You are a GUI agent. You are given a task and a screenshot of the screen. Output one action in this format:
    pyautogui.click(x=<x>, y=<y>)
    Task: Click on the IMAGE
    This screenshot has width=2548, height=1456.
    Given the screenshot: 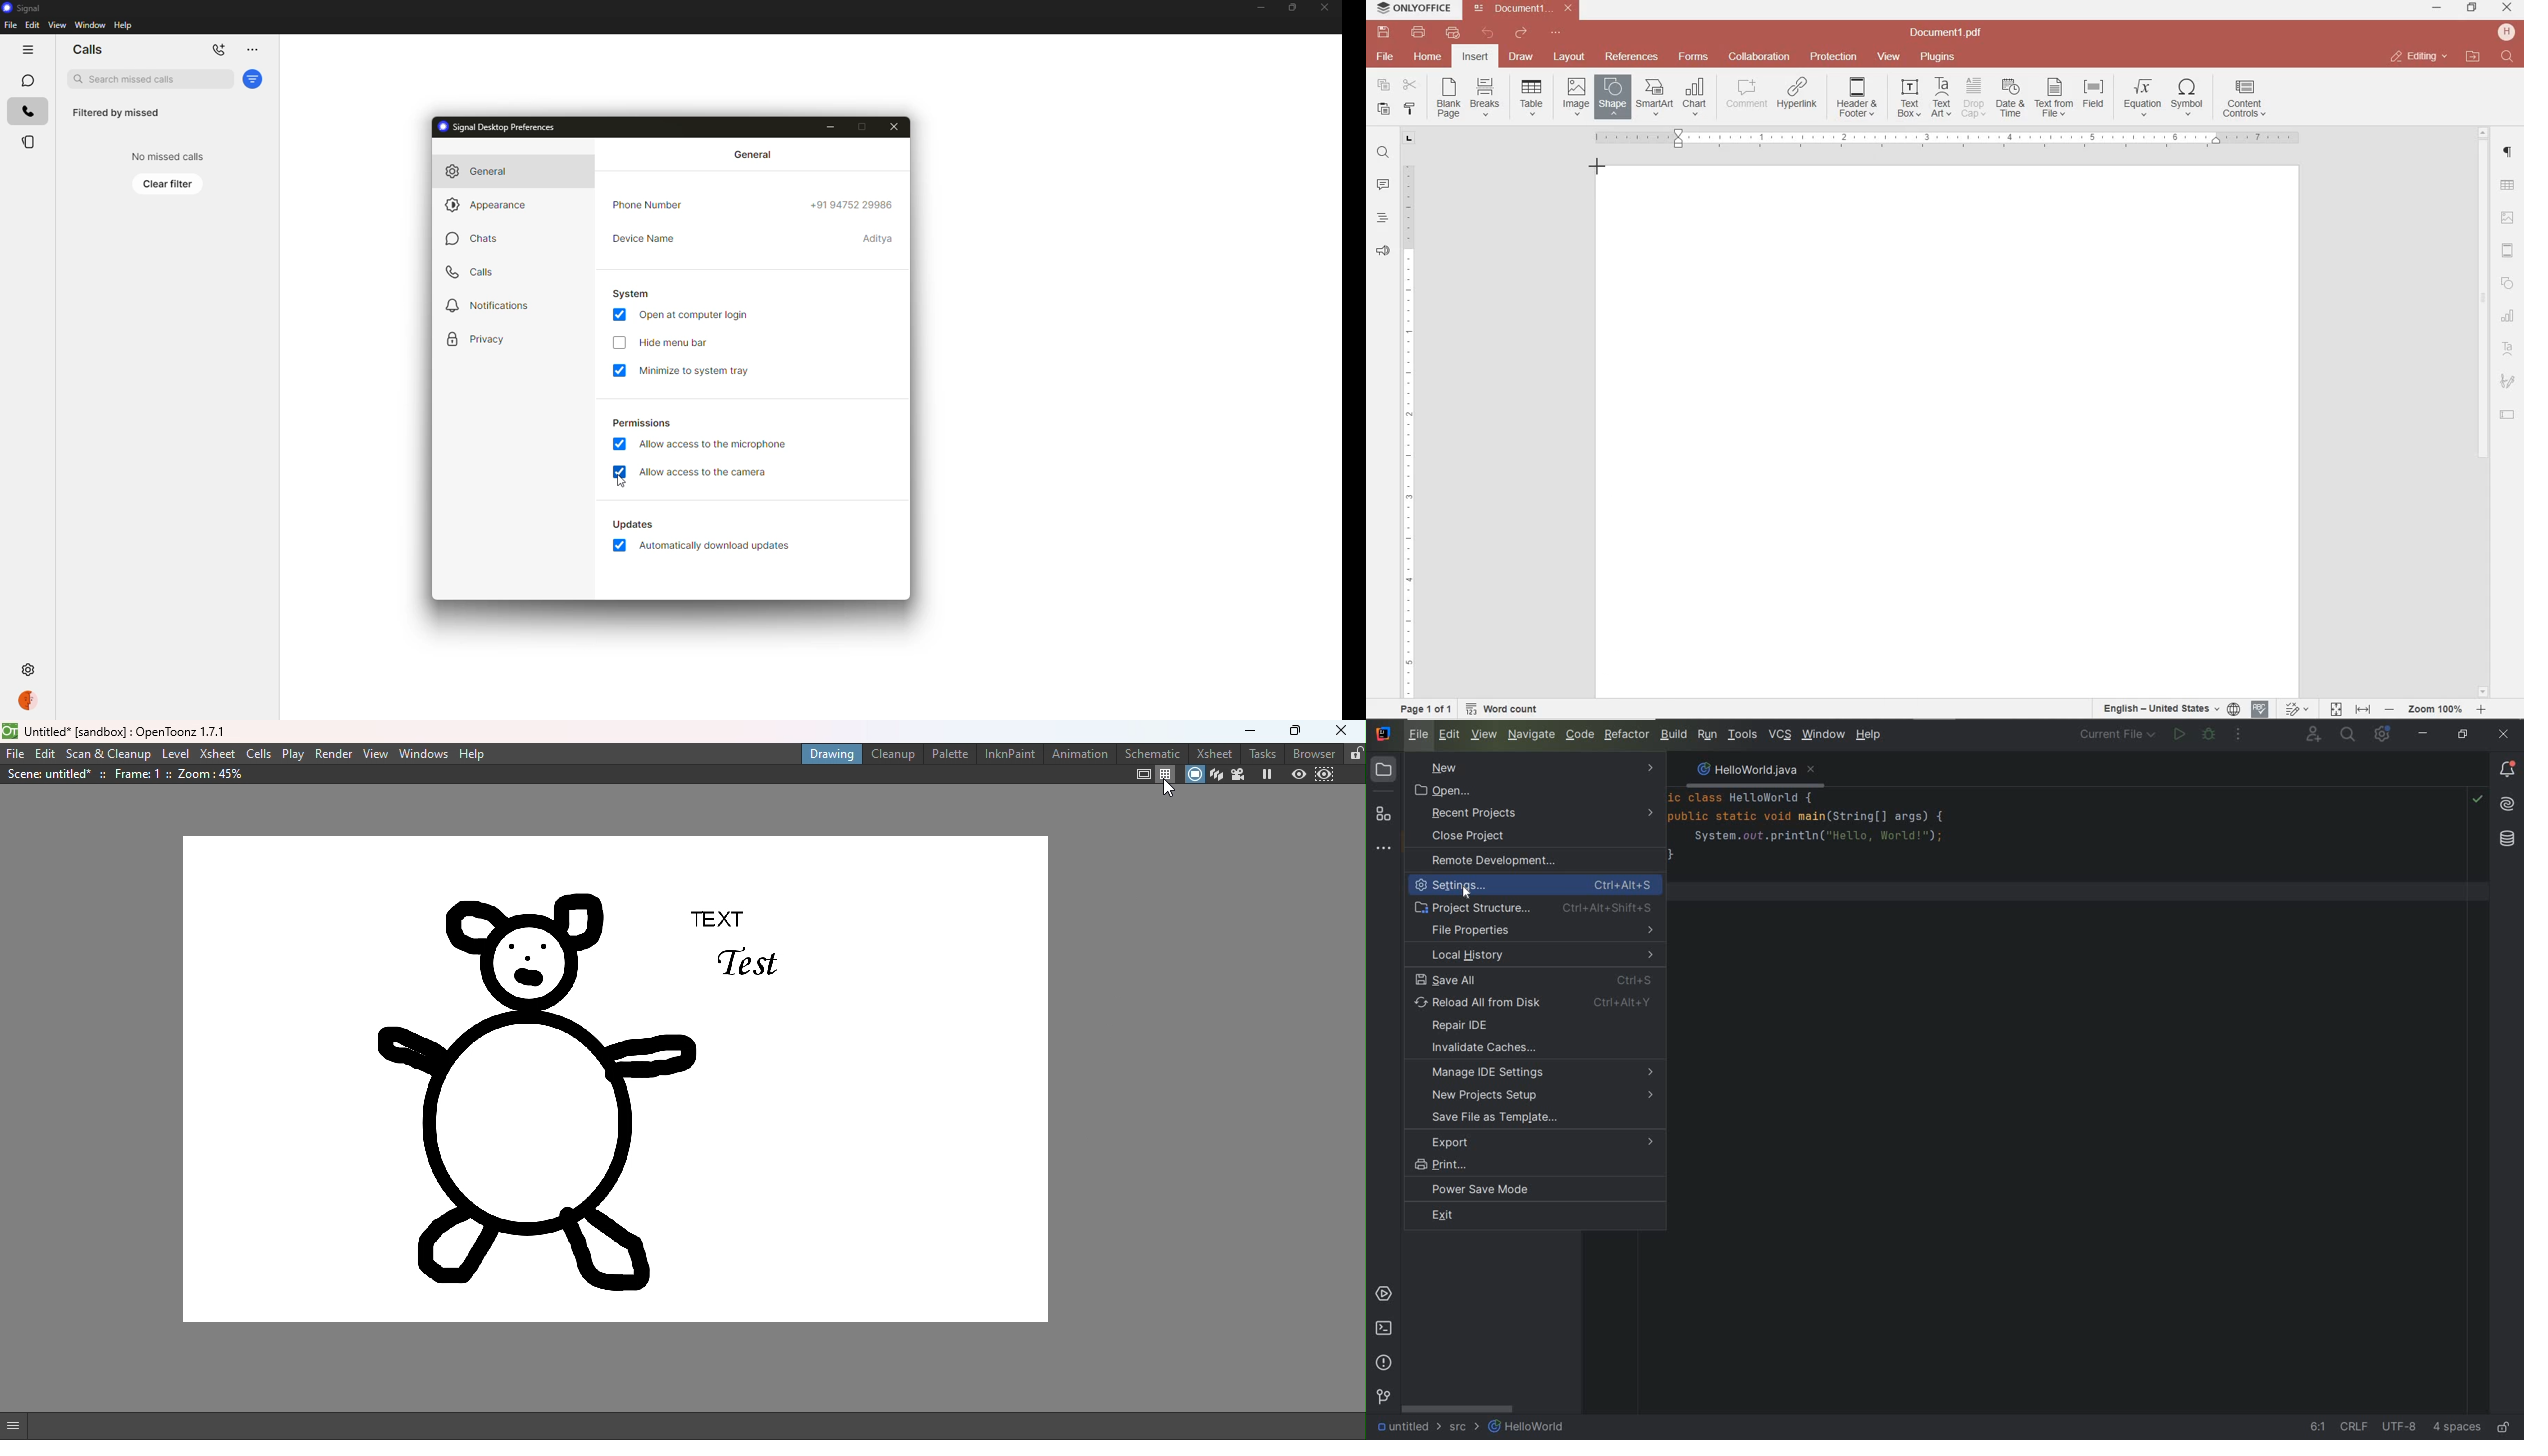 What is the action you would take?
    pyautogui.click(x=2509, y=219)
    